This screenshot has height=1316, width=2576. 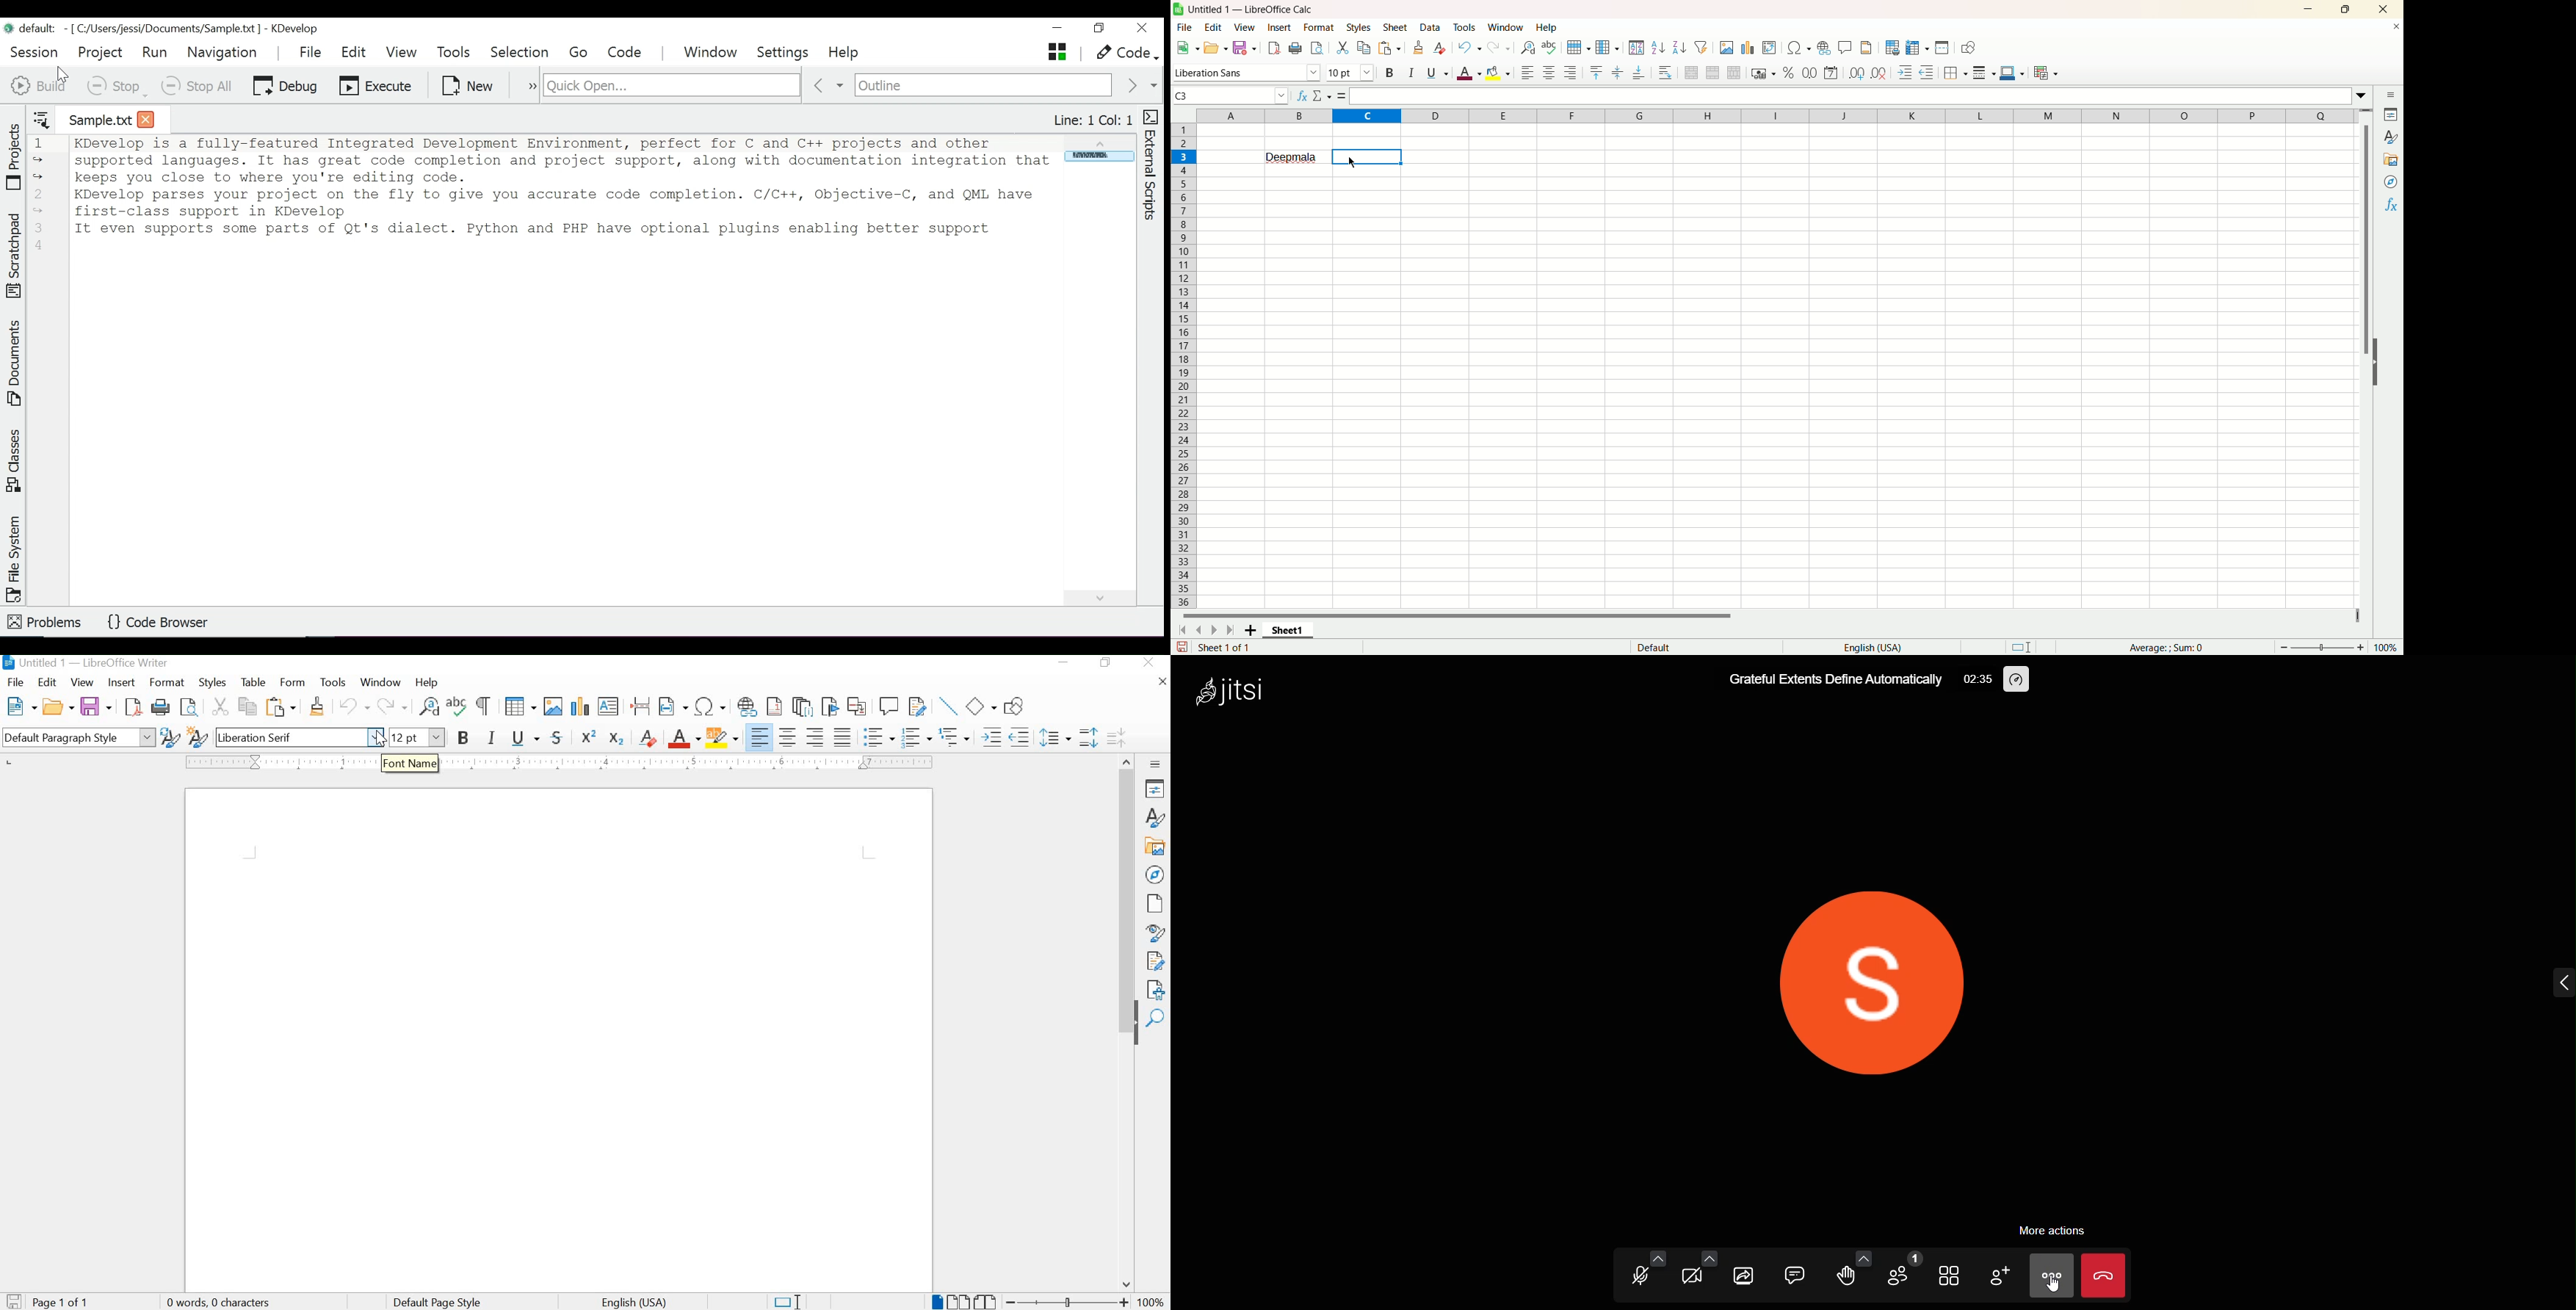 I want to click on default: - [C:/Users/jessi/Documents/Sample.txt ] - KDevelop, so click(x=165, y=29).